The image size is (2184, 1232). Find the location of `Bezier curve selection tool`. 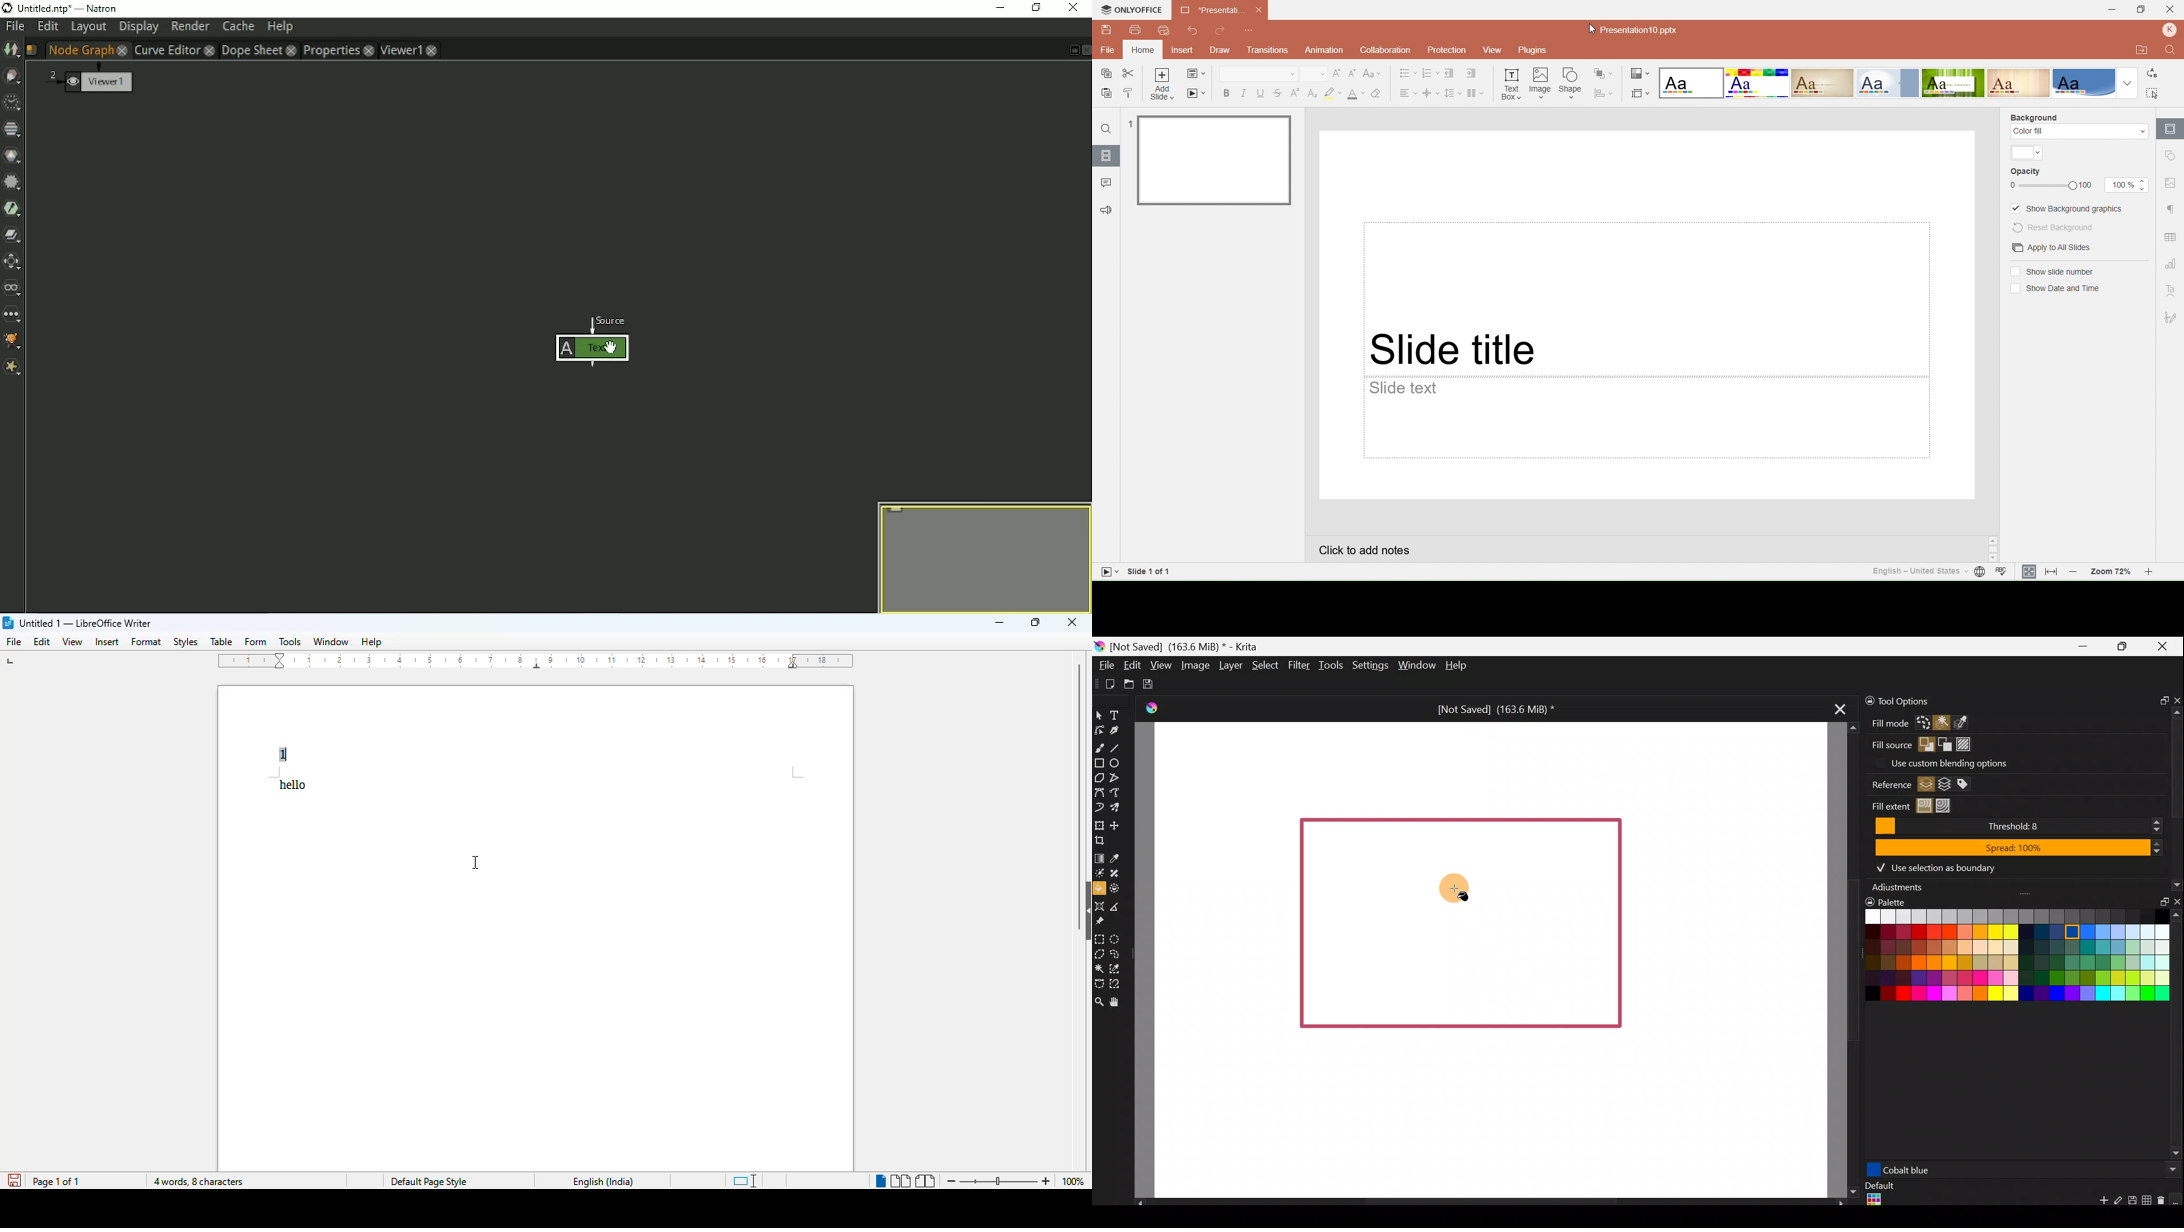

Bezier curve selection tool is located at coordinates (1099, 985).